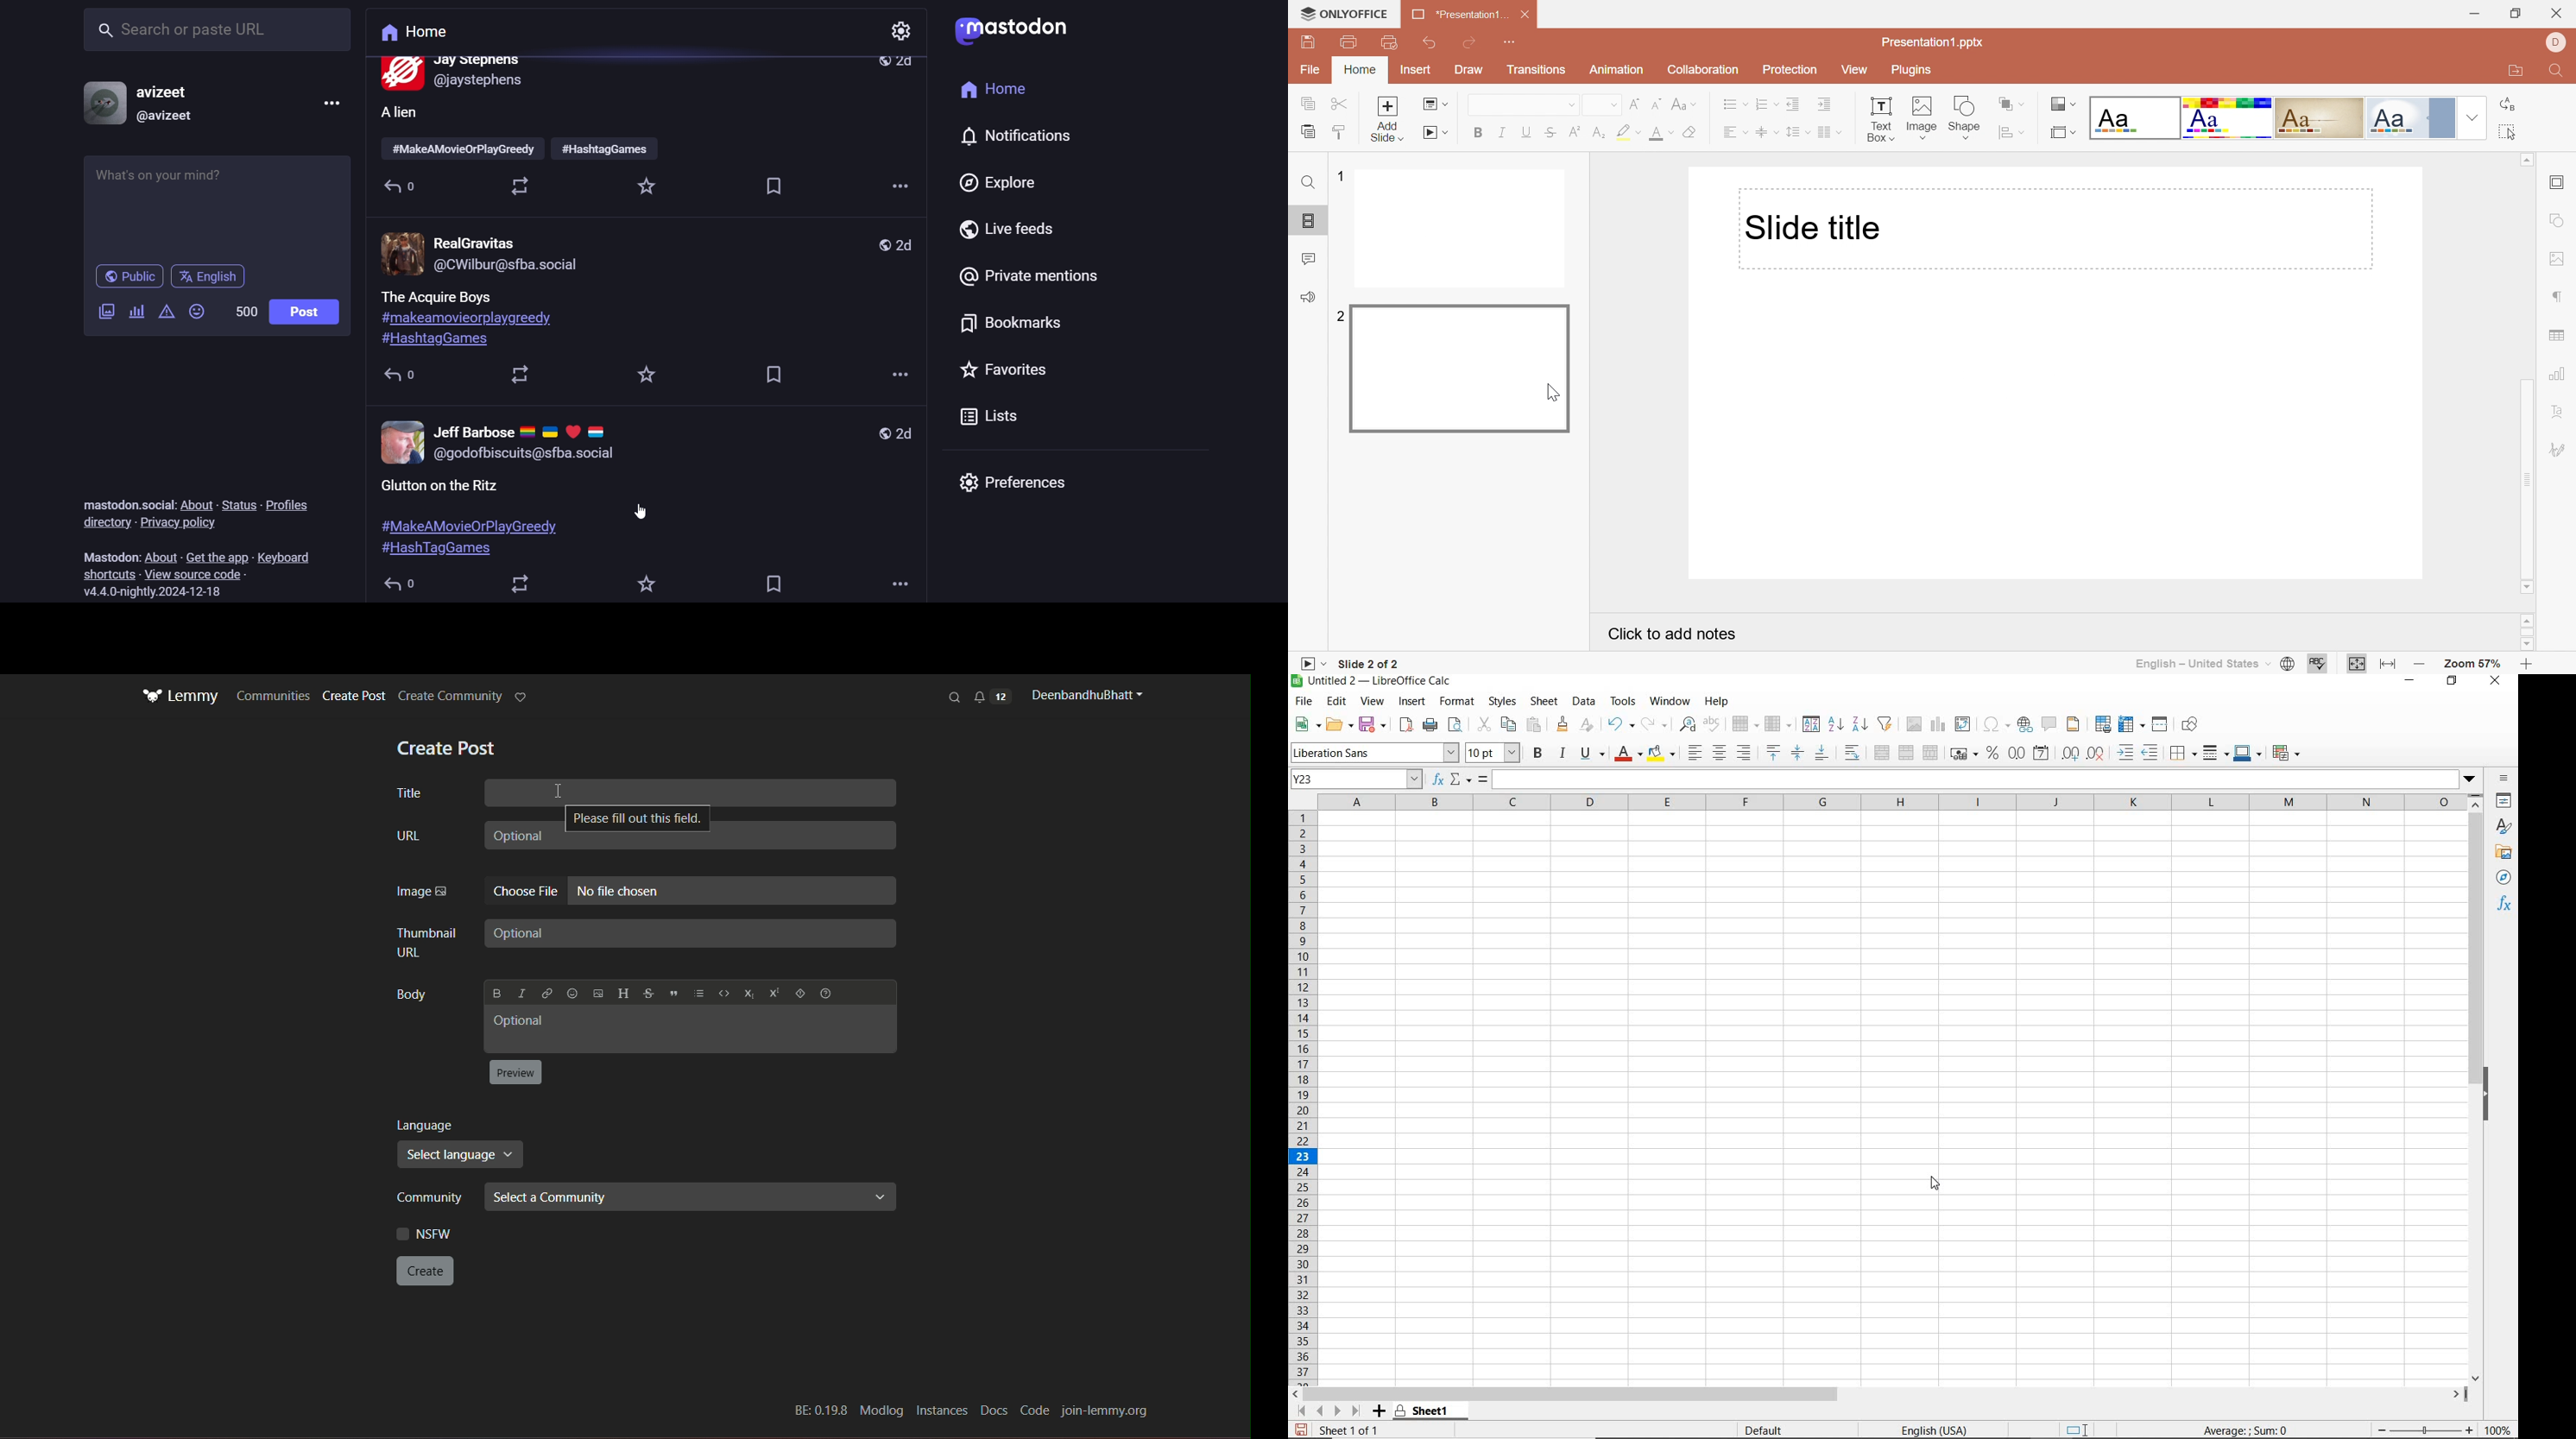  I want to click on TOOLS, so click(1622, 701).